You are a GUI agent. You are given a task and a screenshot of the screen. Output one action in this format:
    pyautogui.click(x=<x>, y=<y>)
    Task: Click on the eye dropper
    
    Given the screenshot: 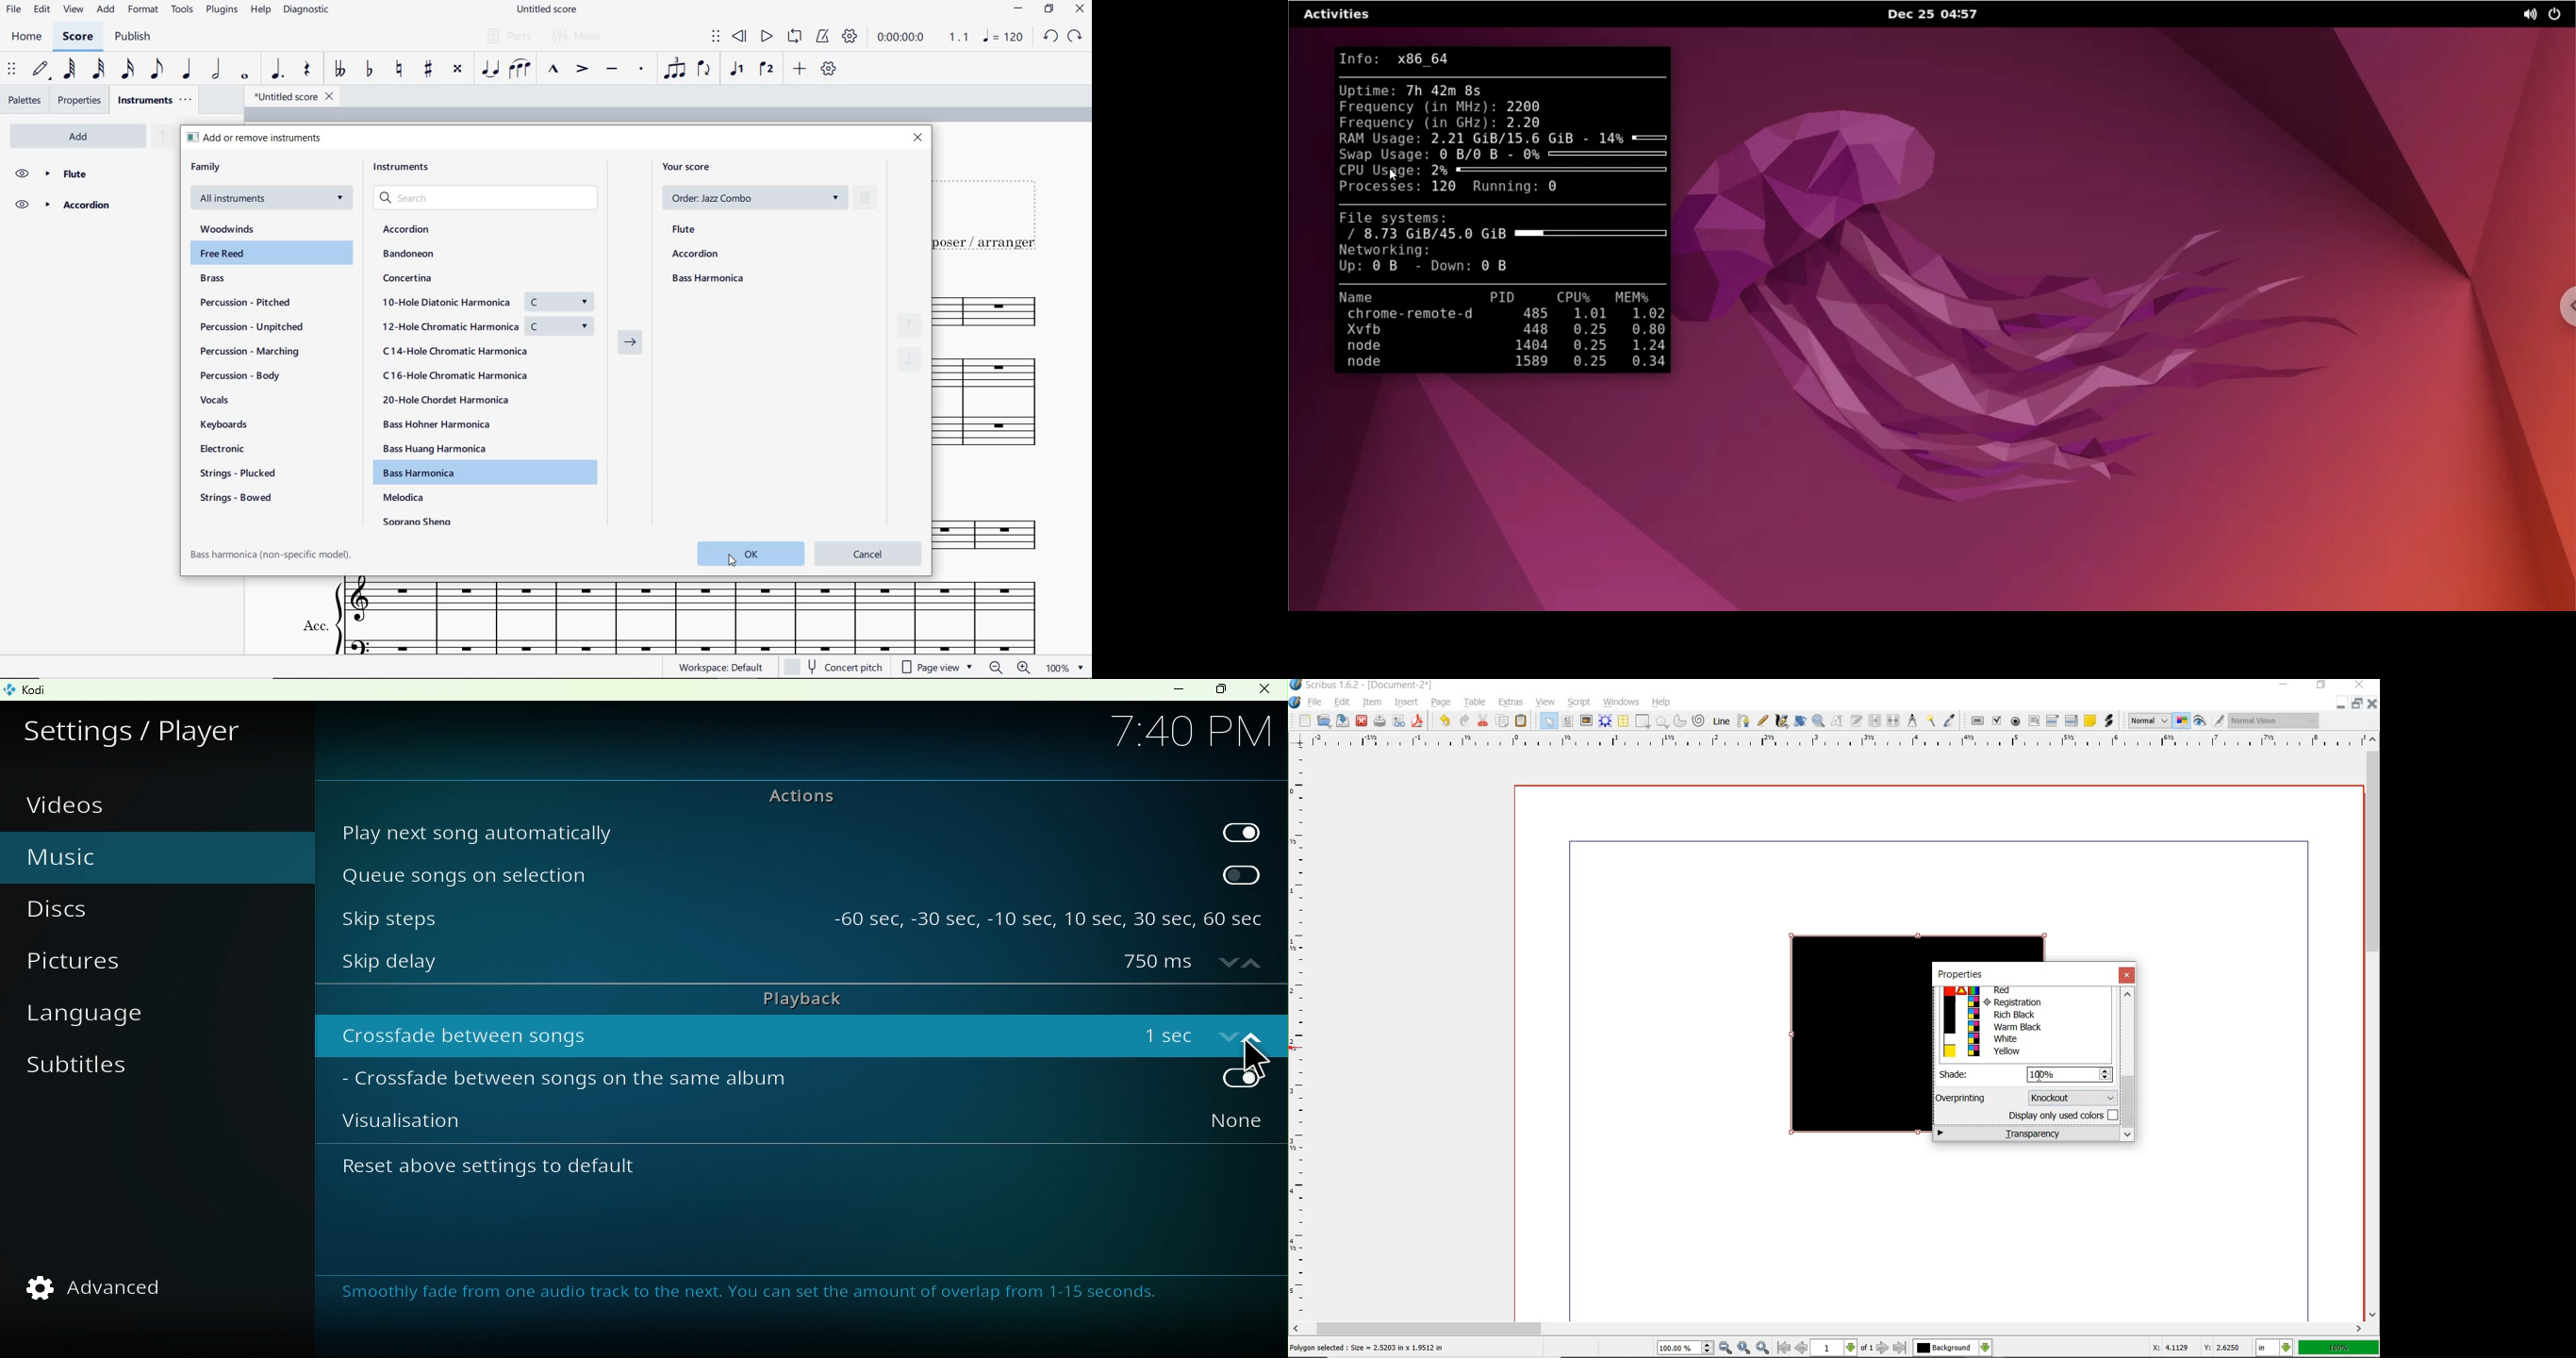 What is the action you would take?
    pyautogui.click(x=1951, y=720)
    